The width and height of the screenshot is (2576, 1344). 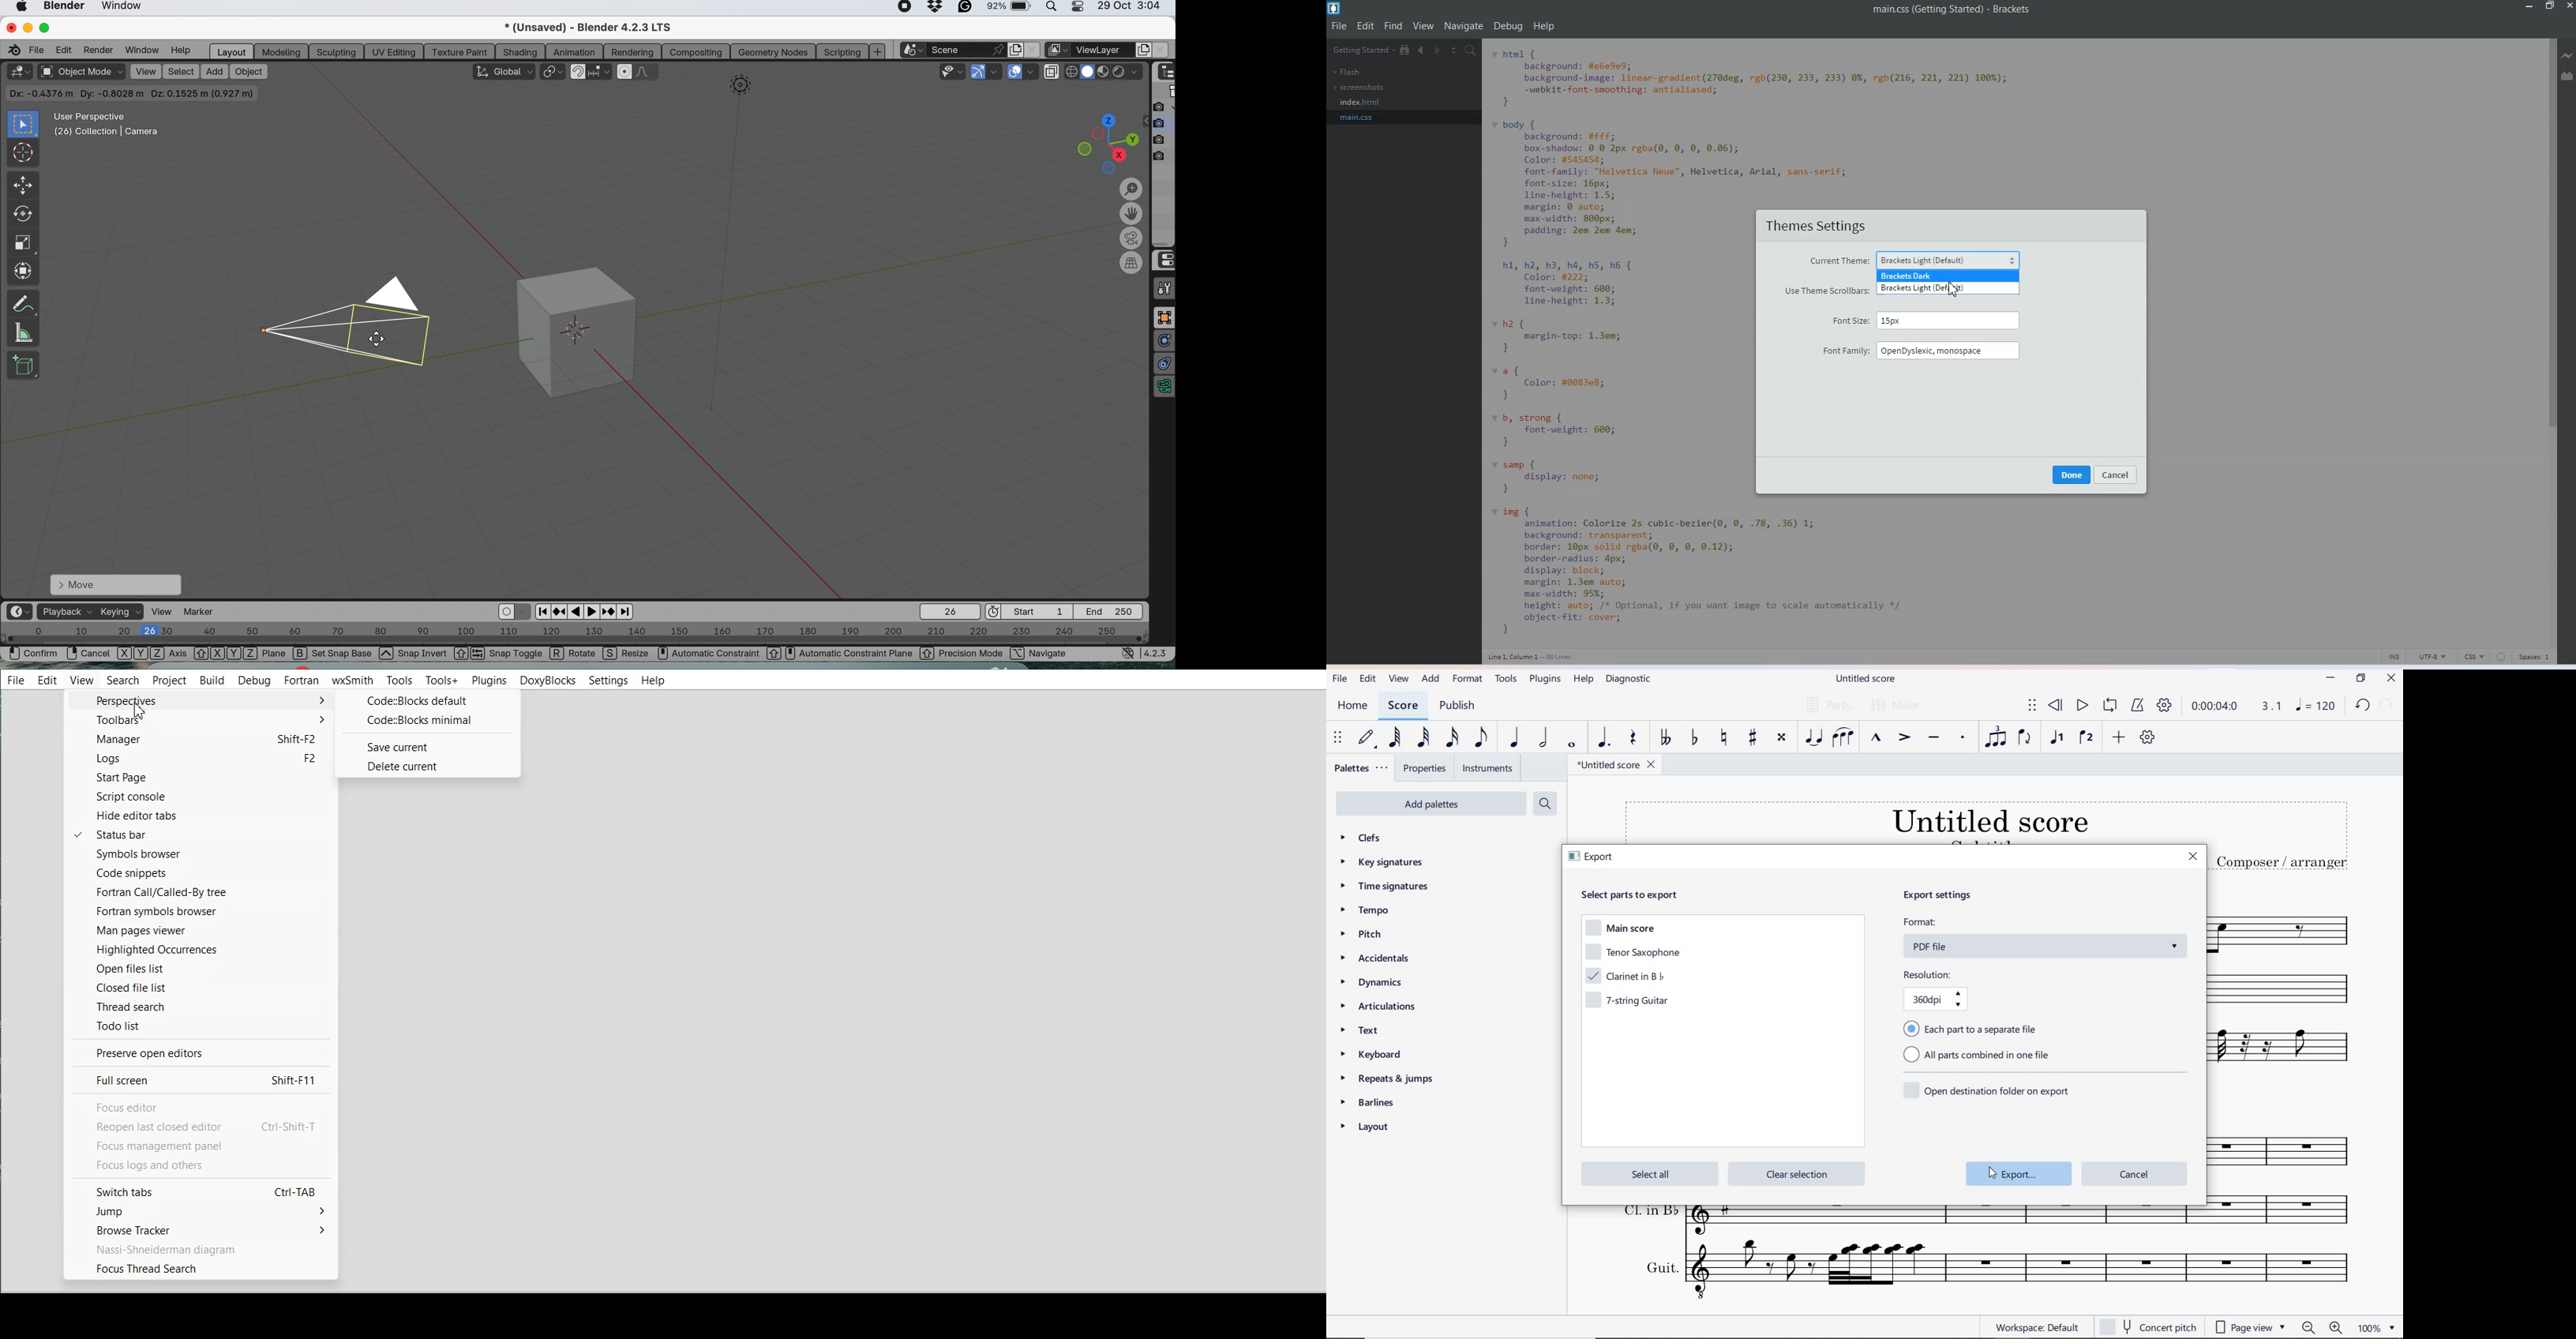 What do you see at coordinates (2058, 706) in the screenshot?
I see `REWIND` at bounding box center [2058, 706].